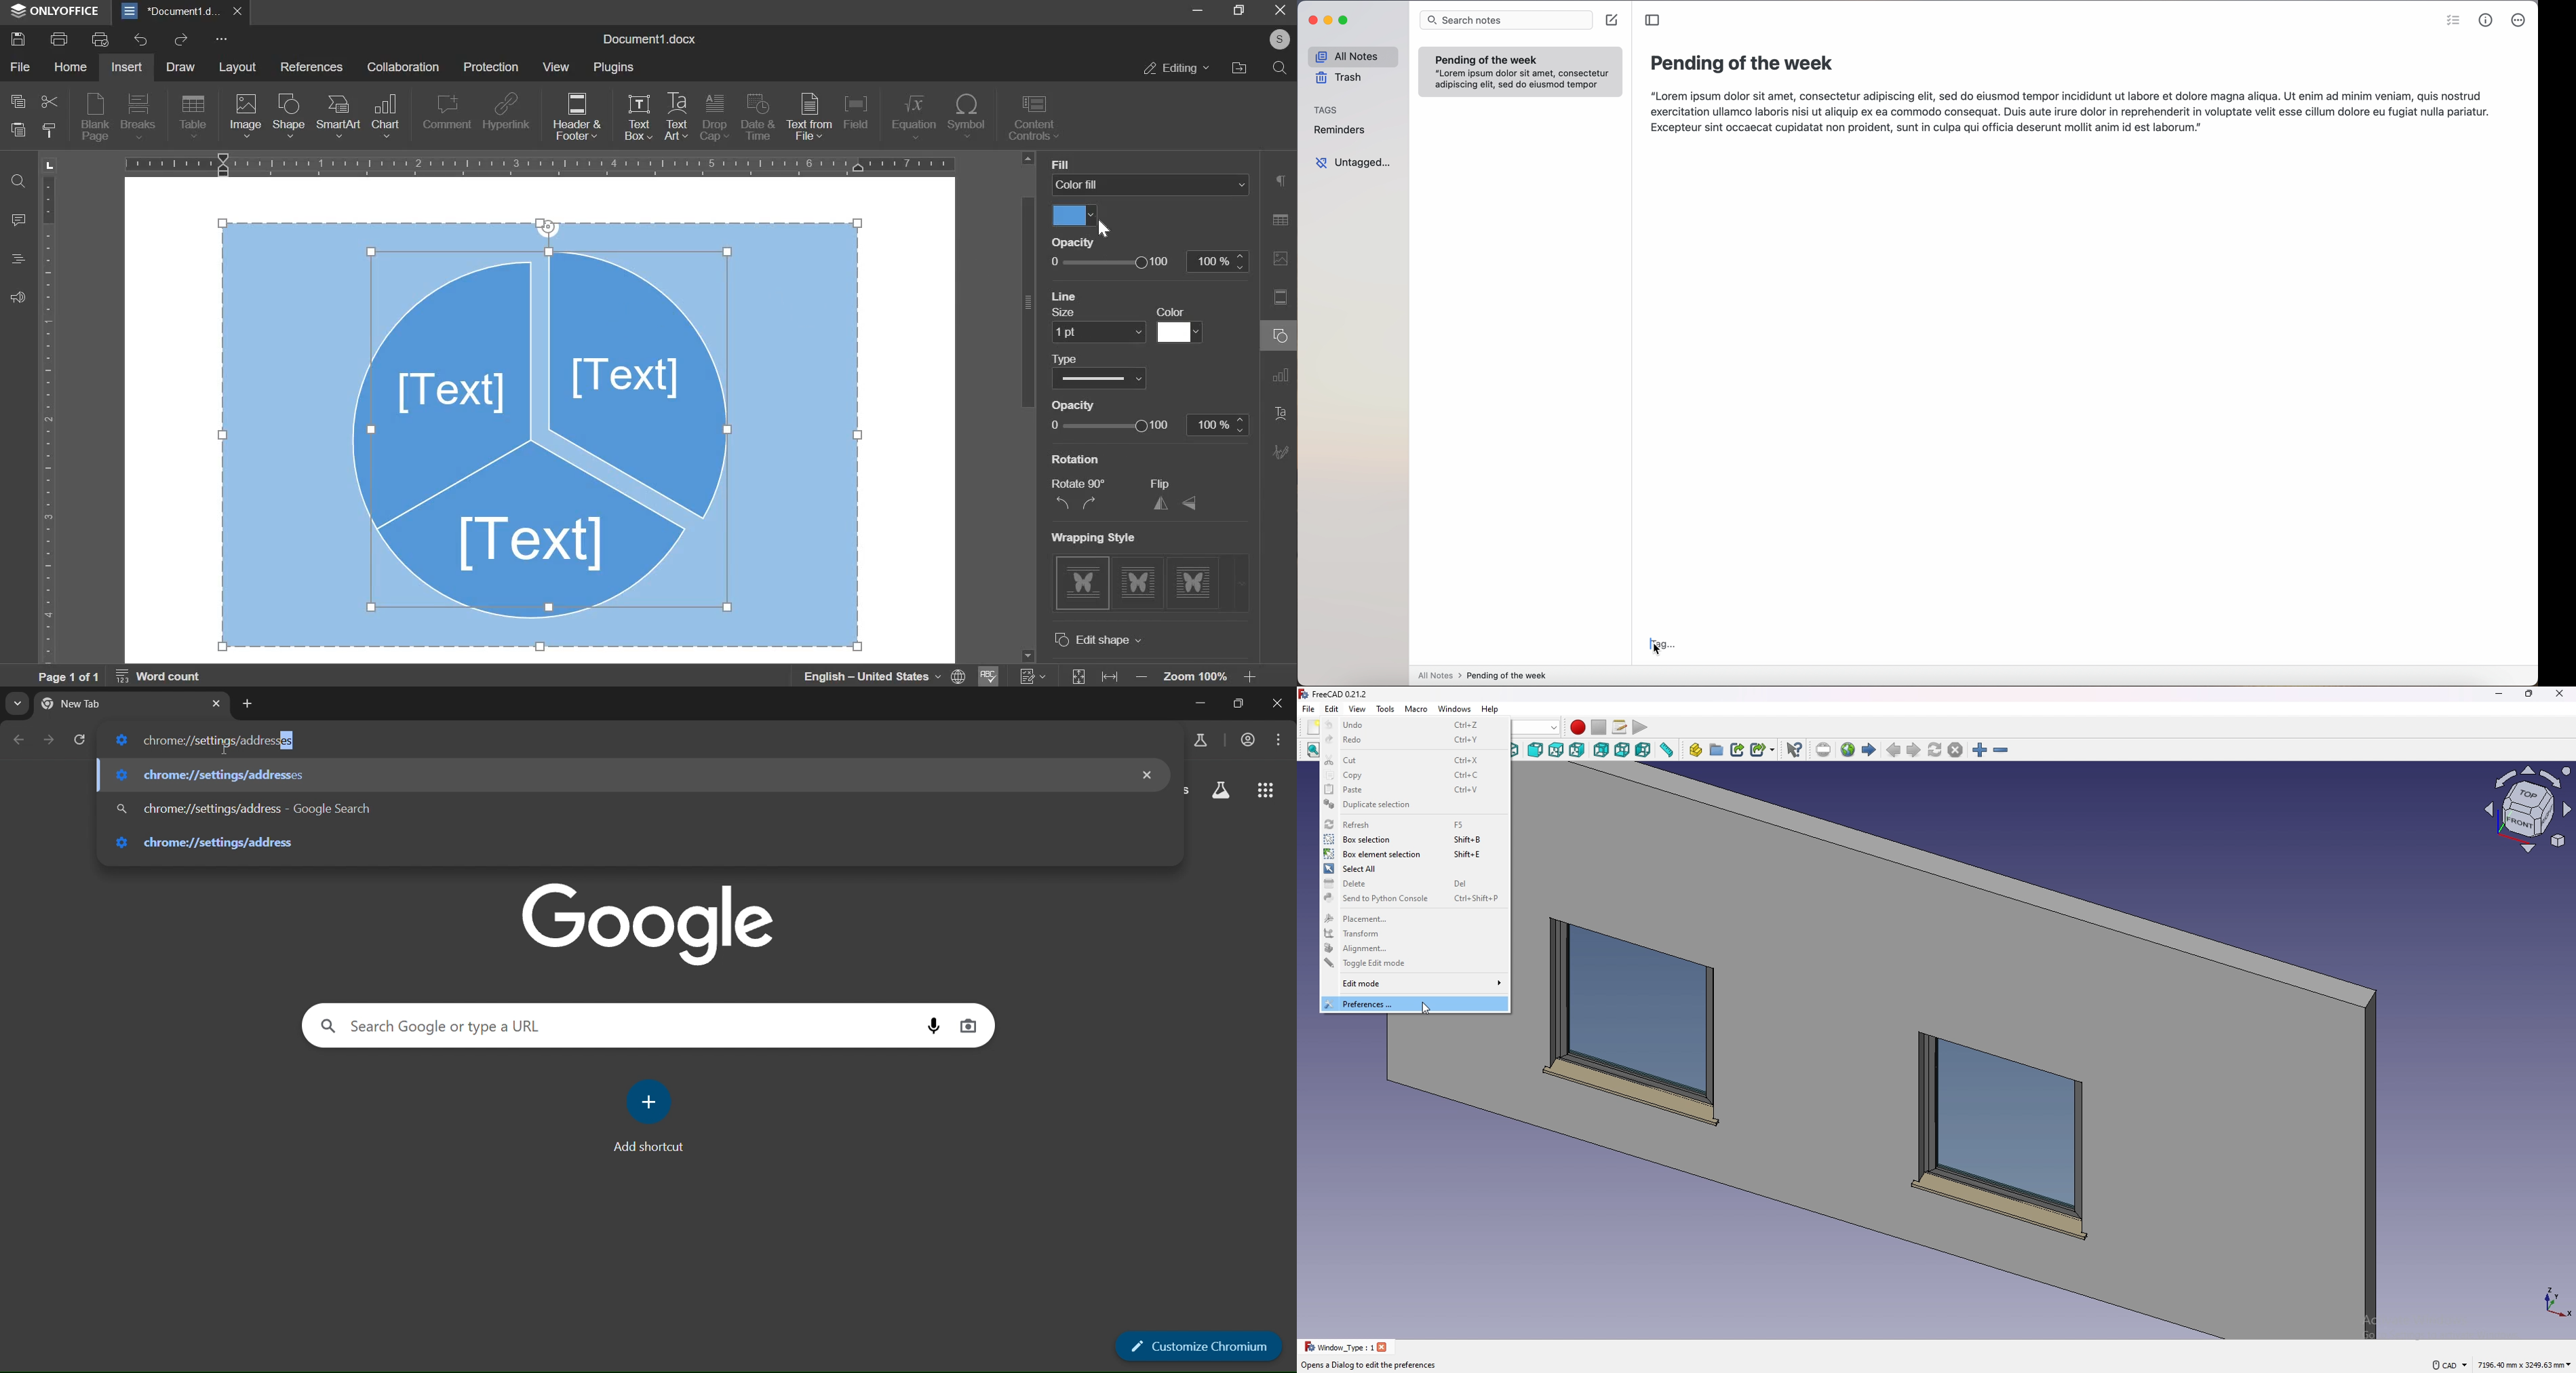 This screenshot has height=1400, width=2576. I want to click on page and word count, so click(121, 676).